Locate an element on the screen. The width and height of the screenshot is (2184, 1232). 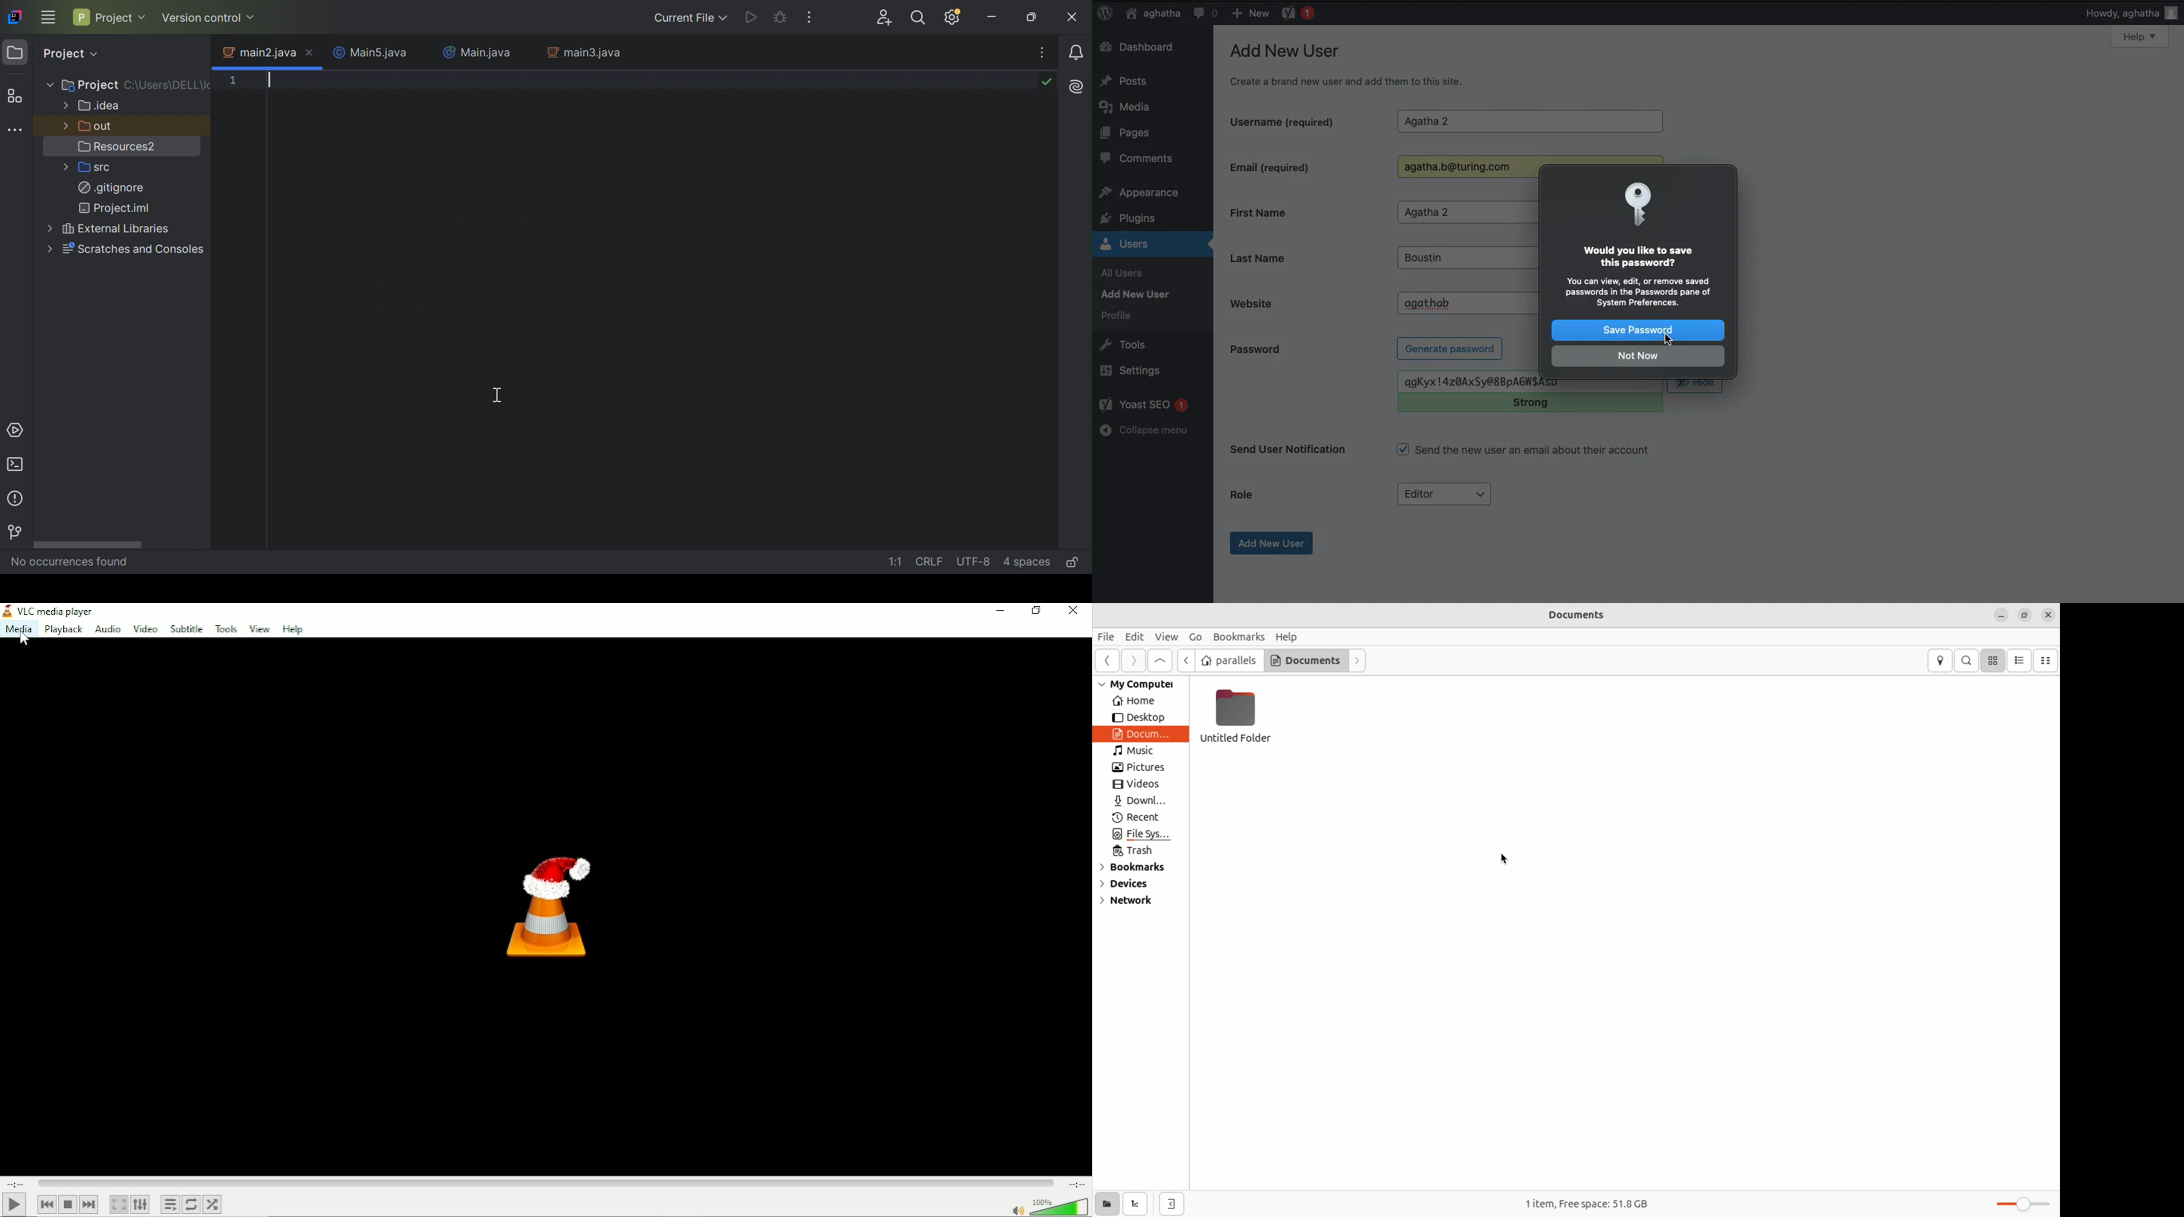
Hide is located at coordinates (1696, 387).